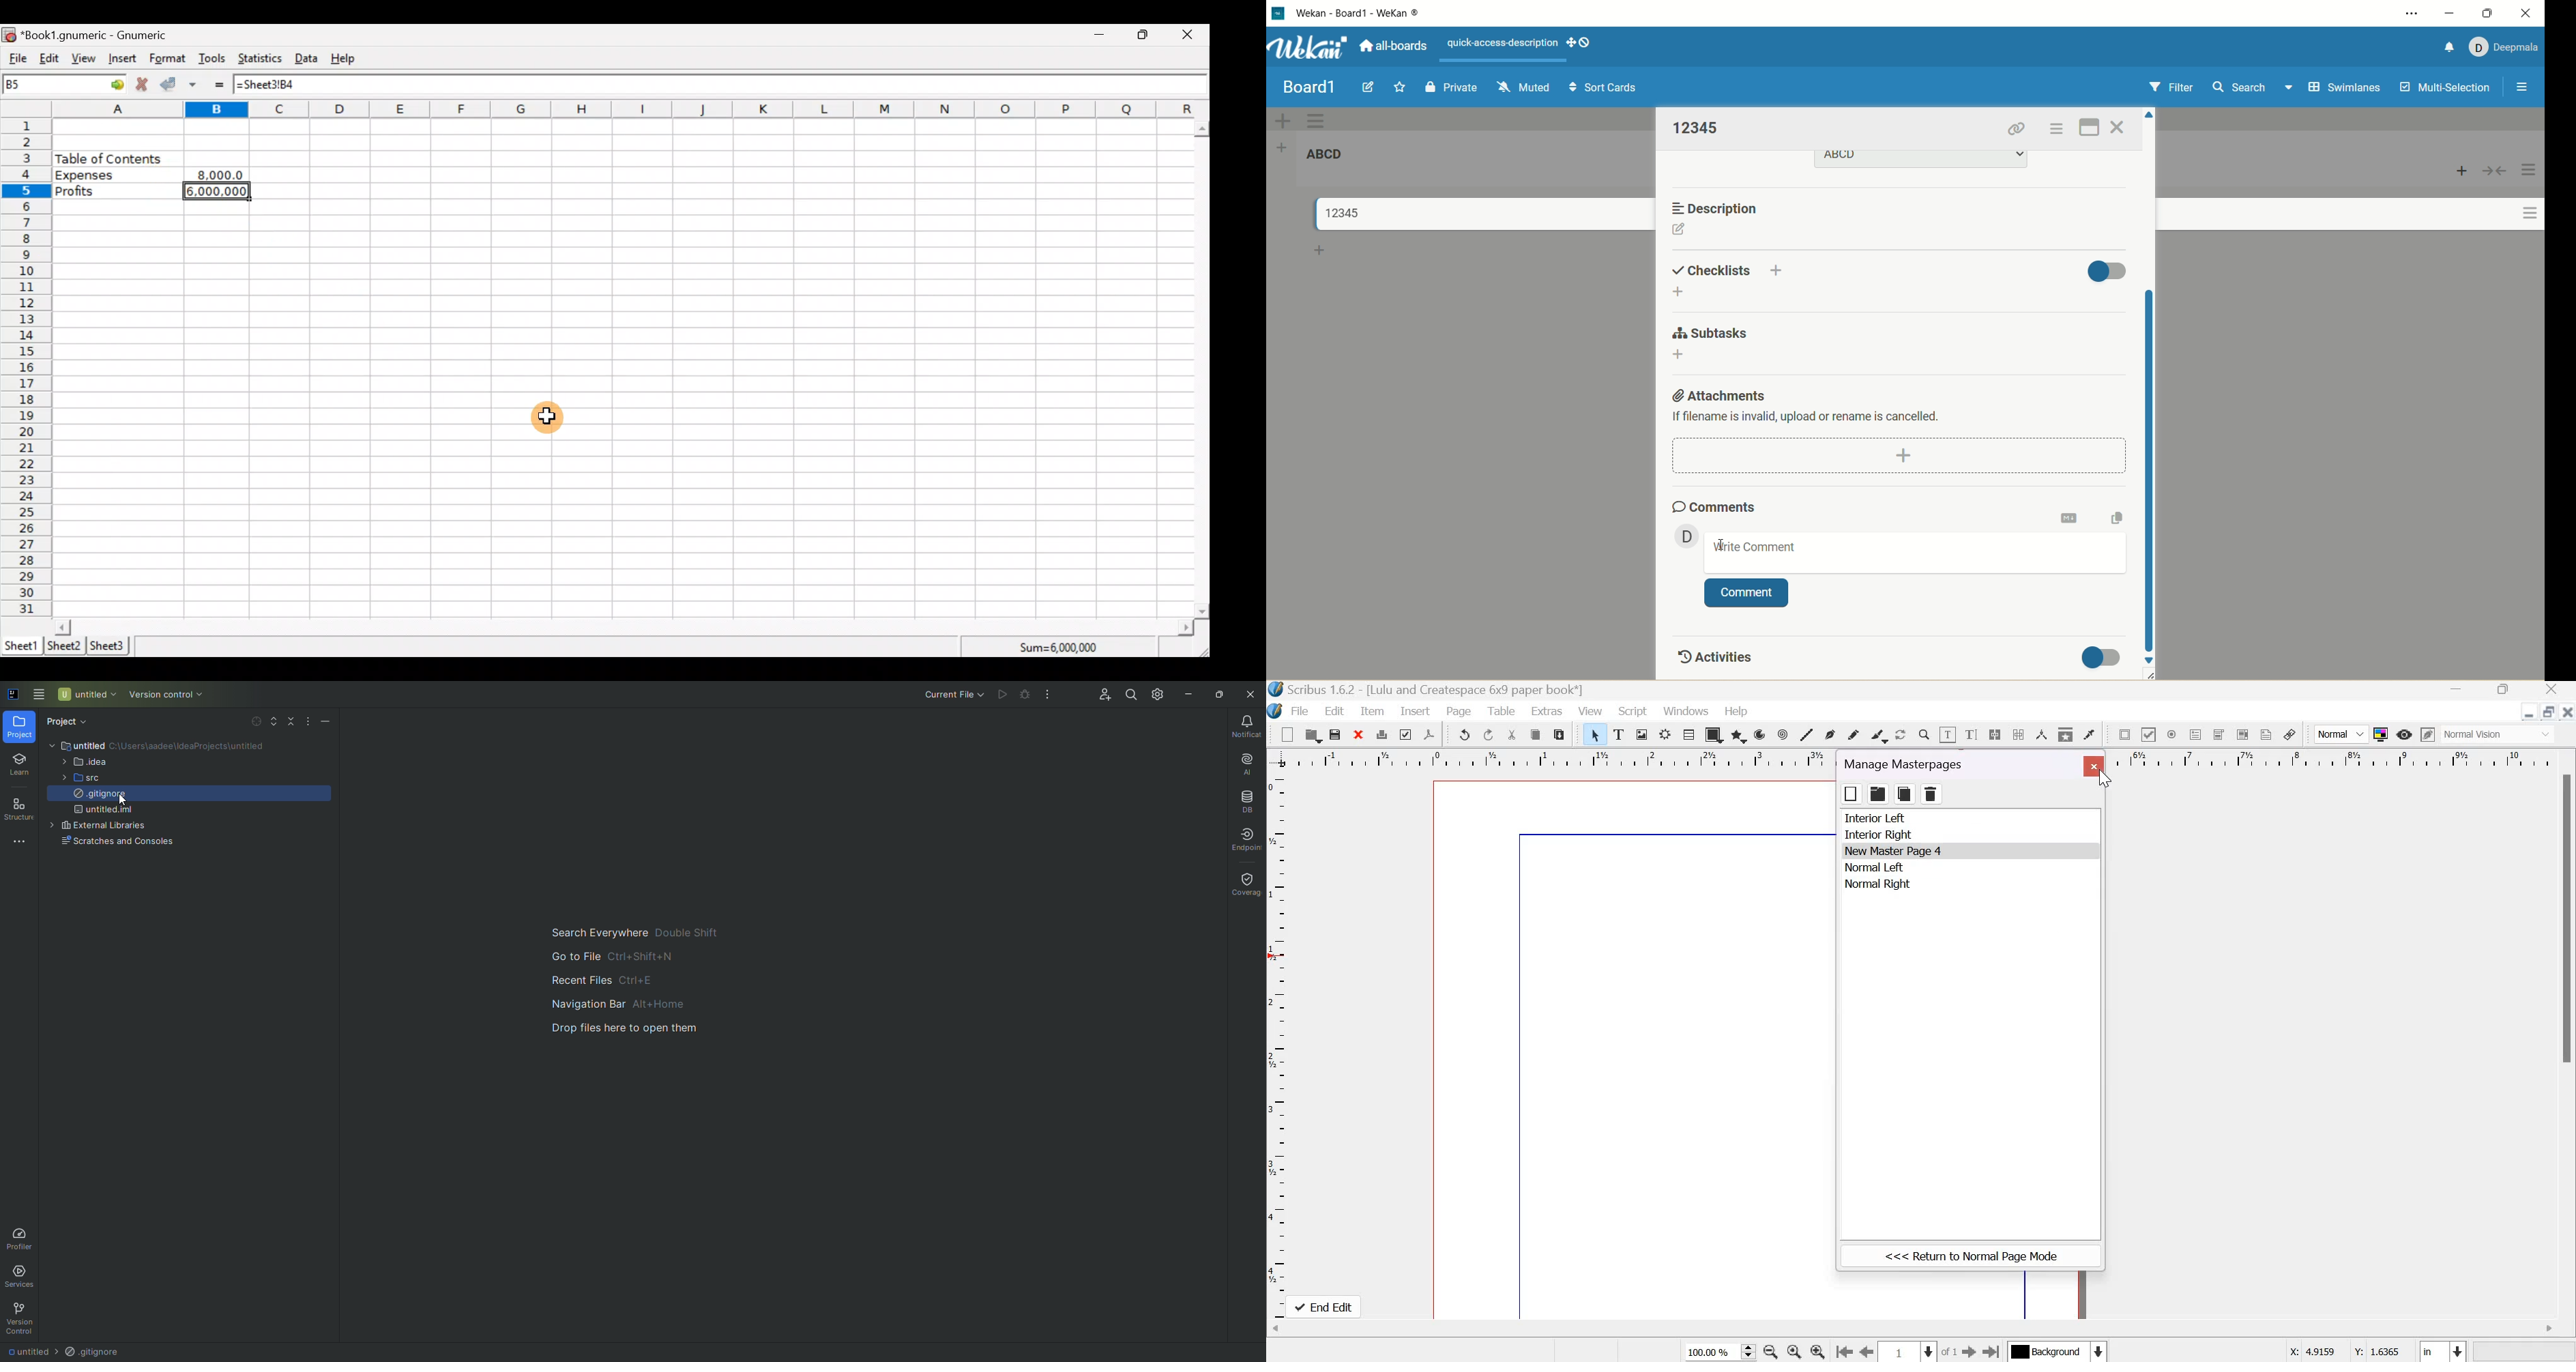 Image resolution: width=2576 pixels, height=1372 pixels. Describe the element at coordinates (25, 370) in the screenshot. I see `numbering column` at that location.